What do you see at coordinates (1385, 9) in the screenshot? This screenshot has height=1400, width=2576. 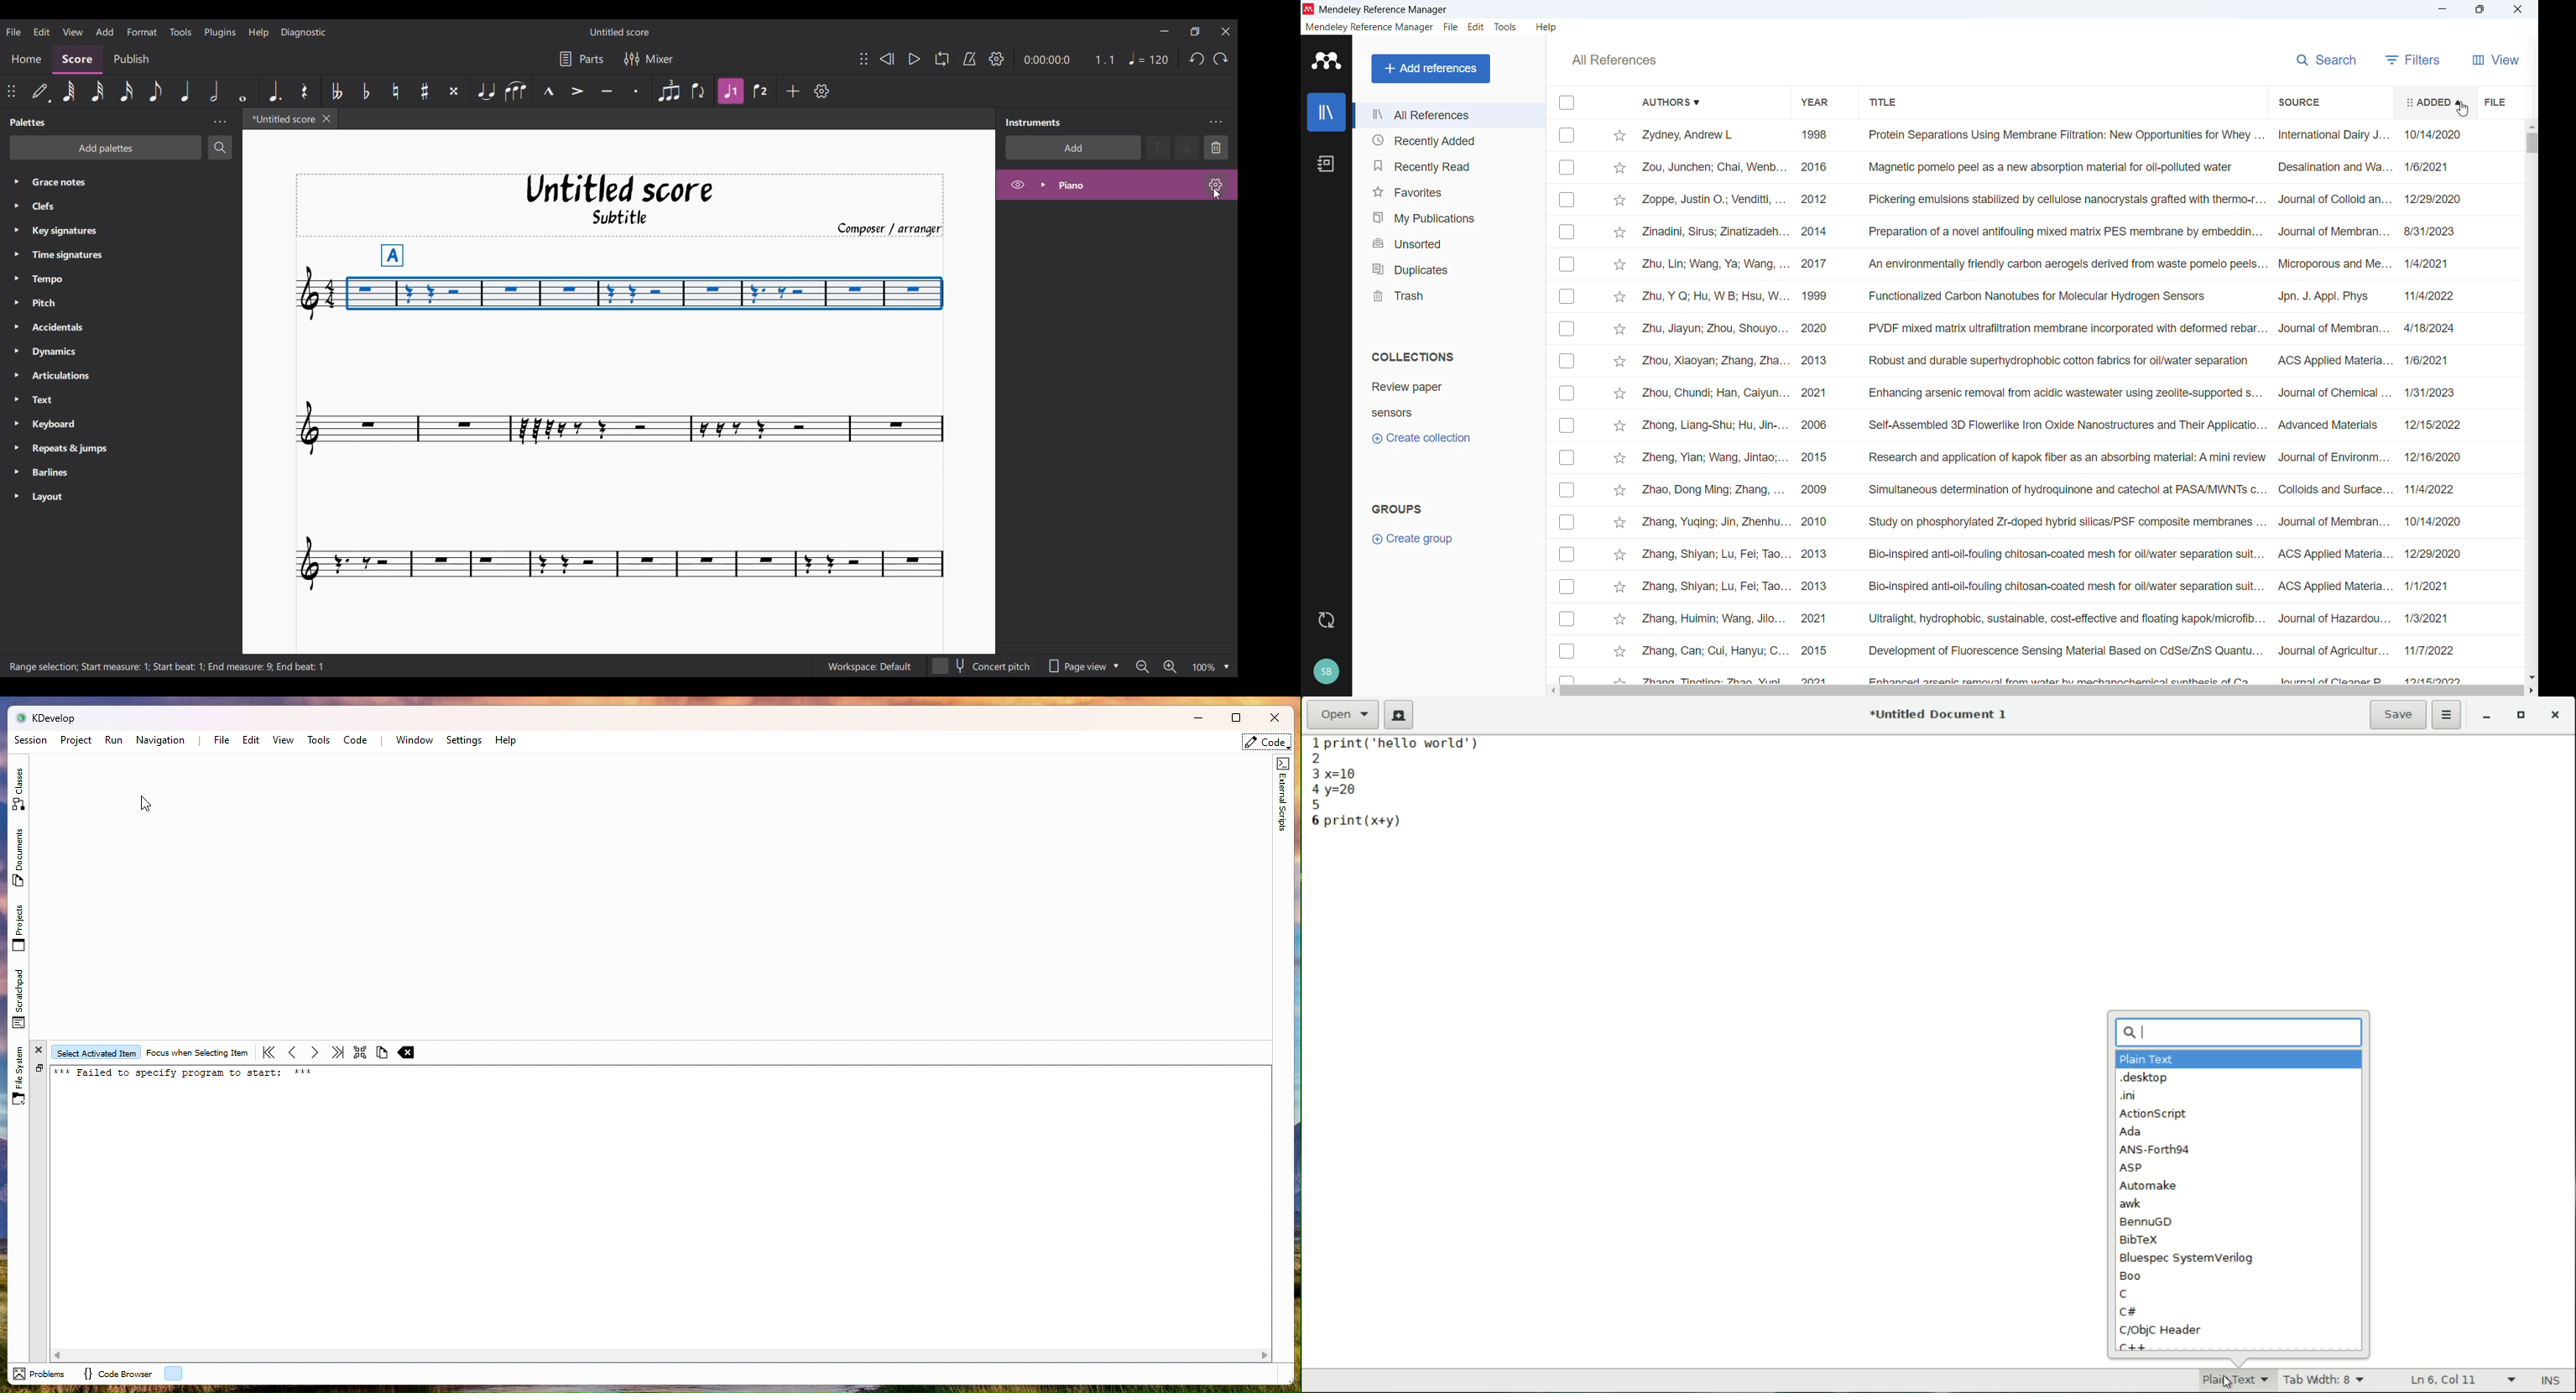 I see `title` at bounding box center [1385, 9].